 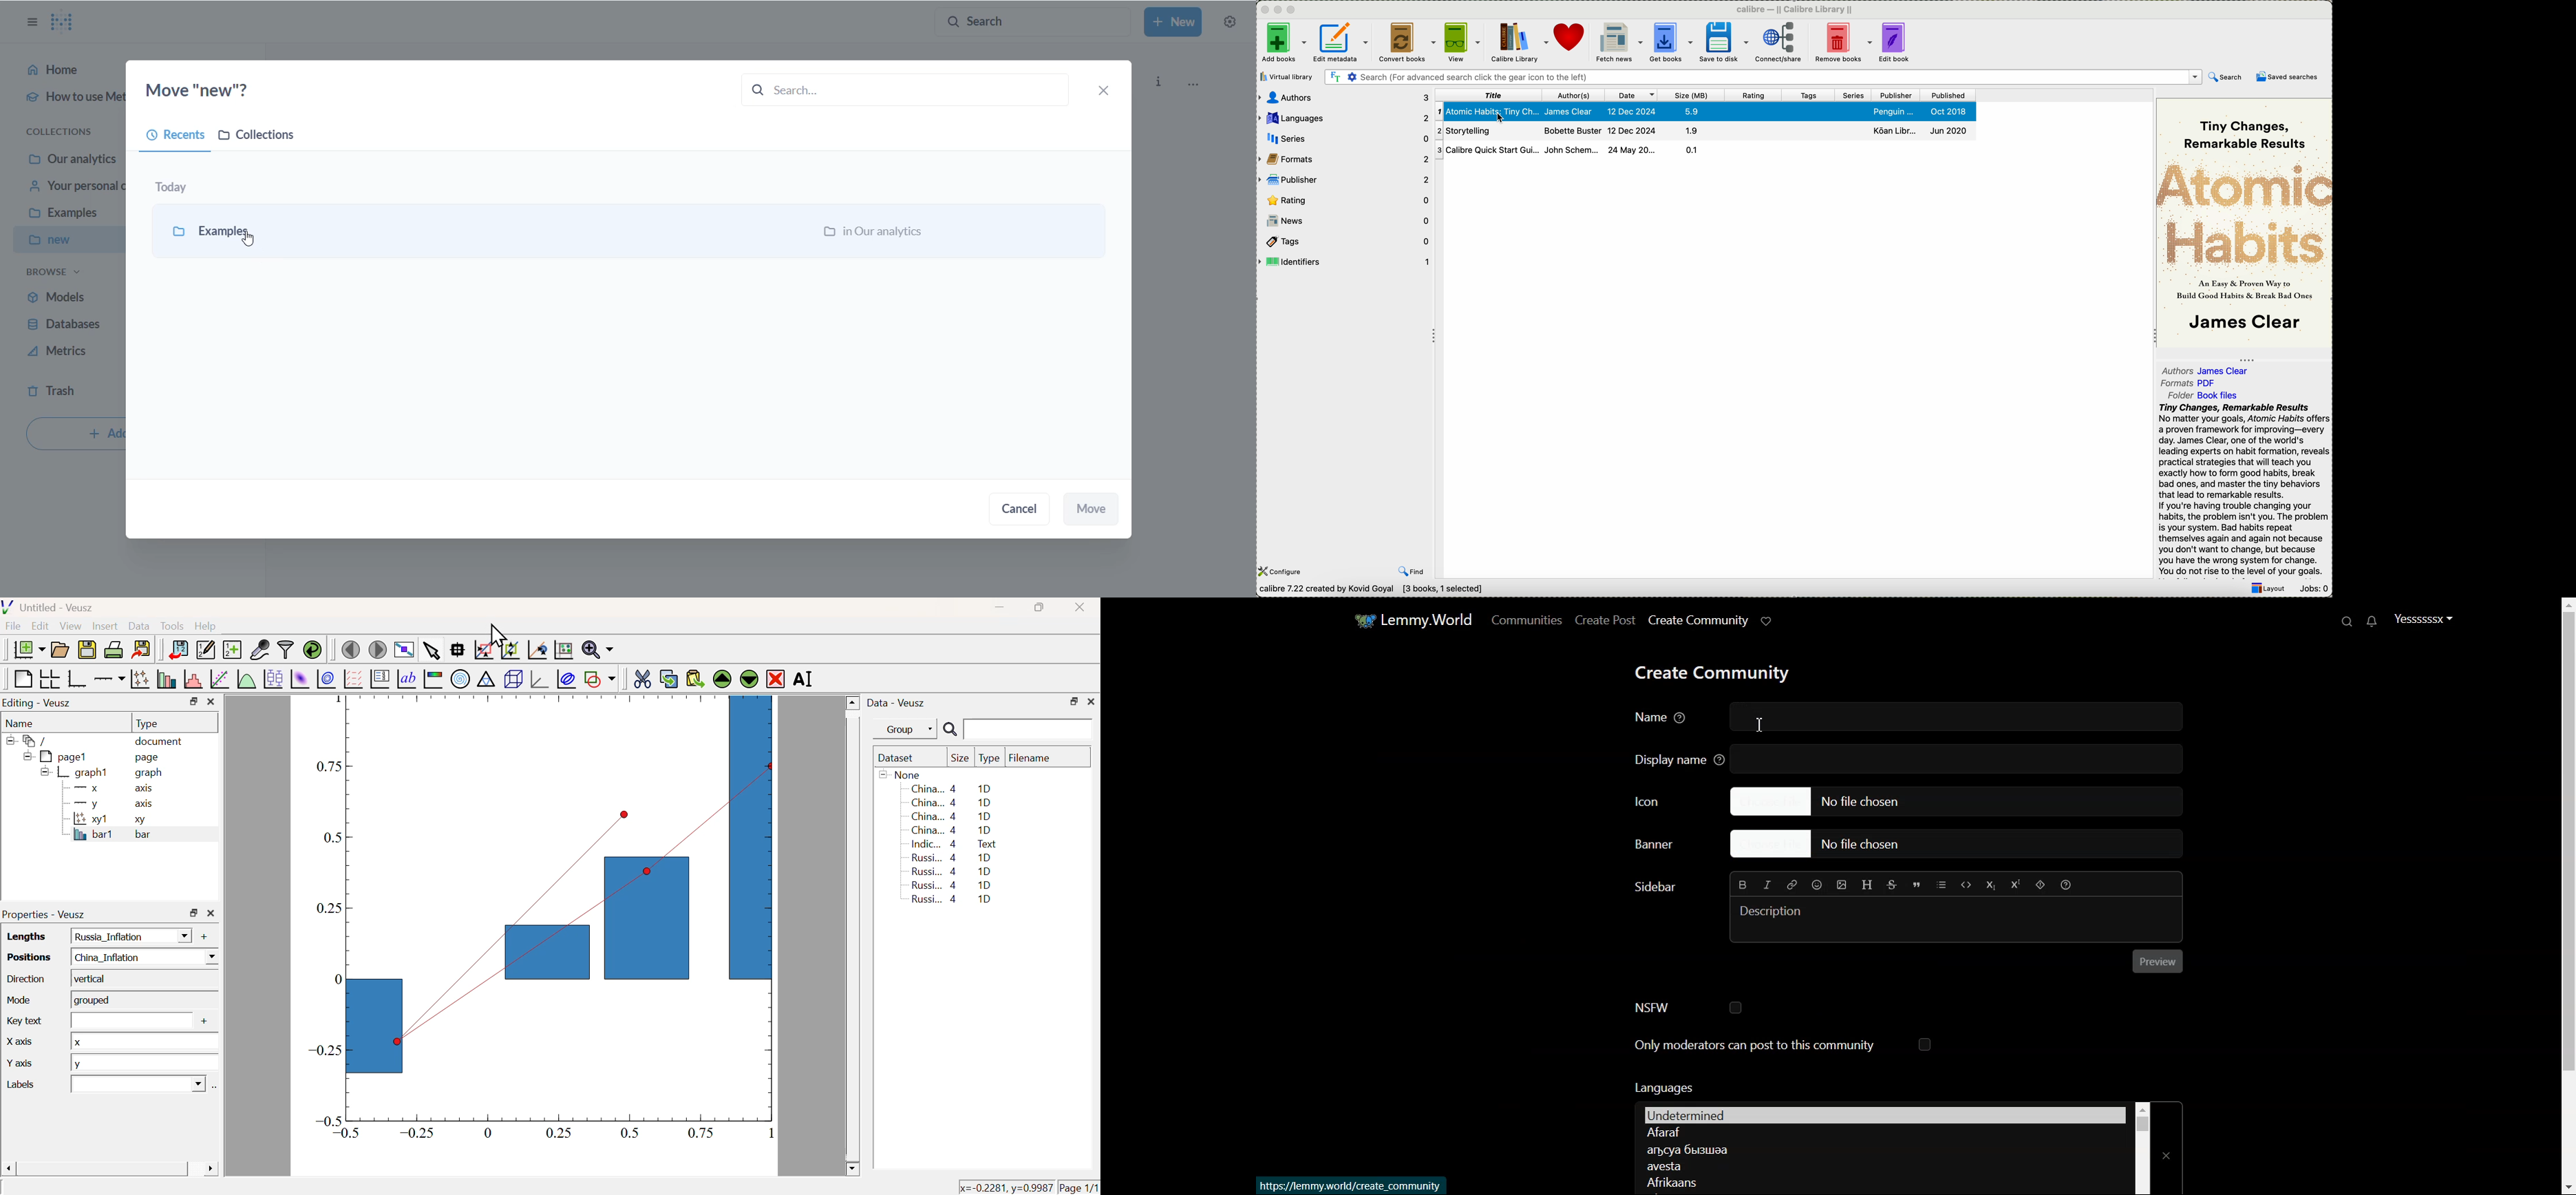 I want to click on Text Label, so click(x=406, y=679).